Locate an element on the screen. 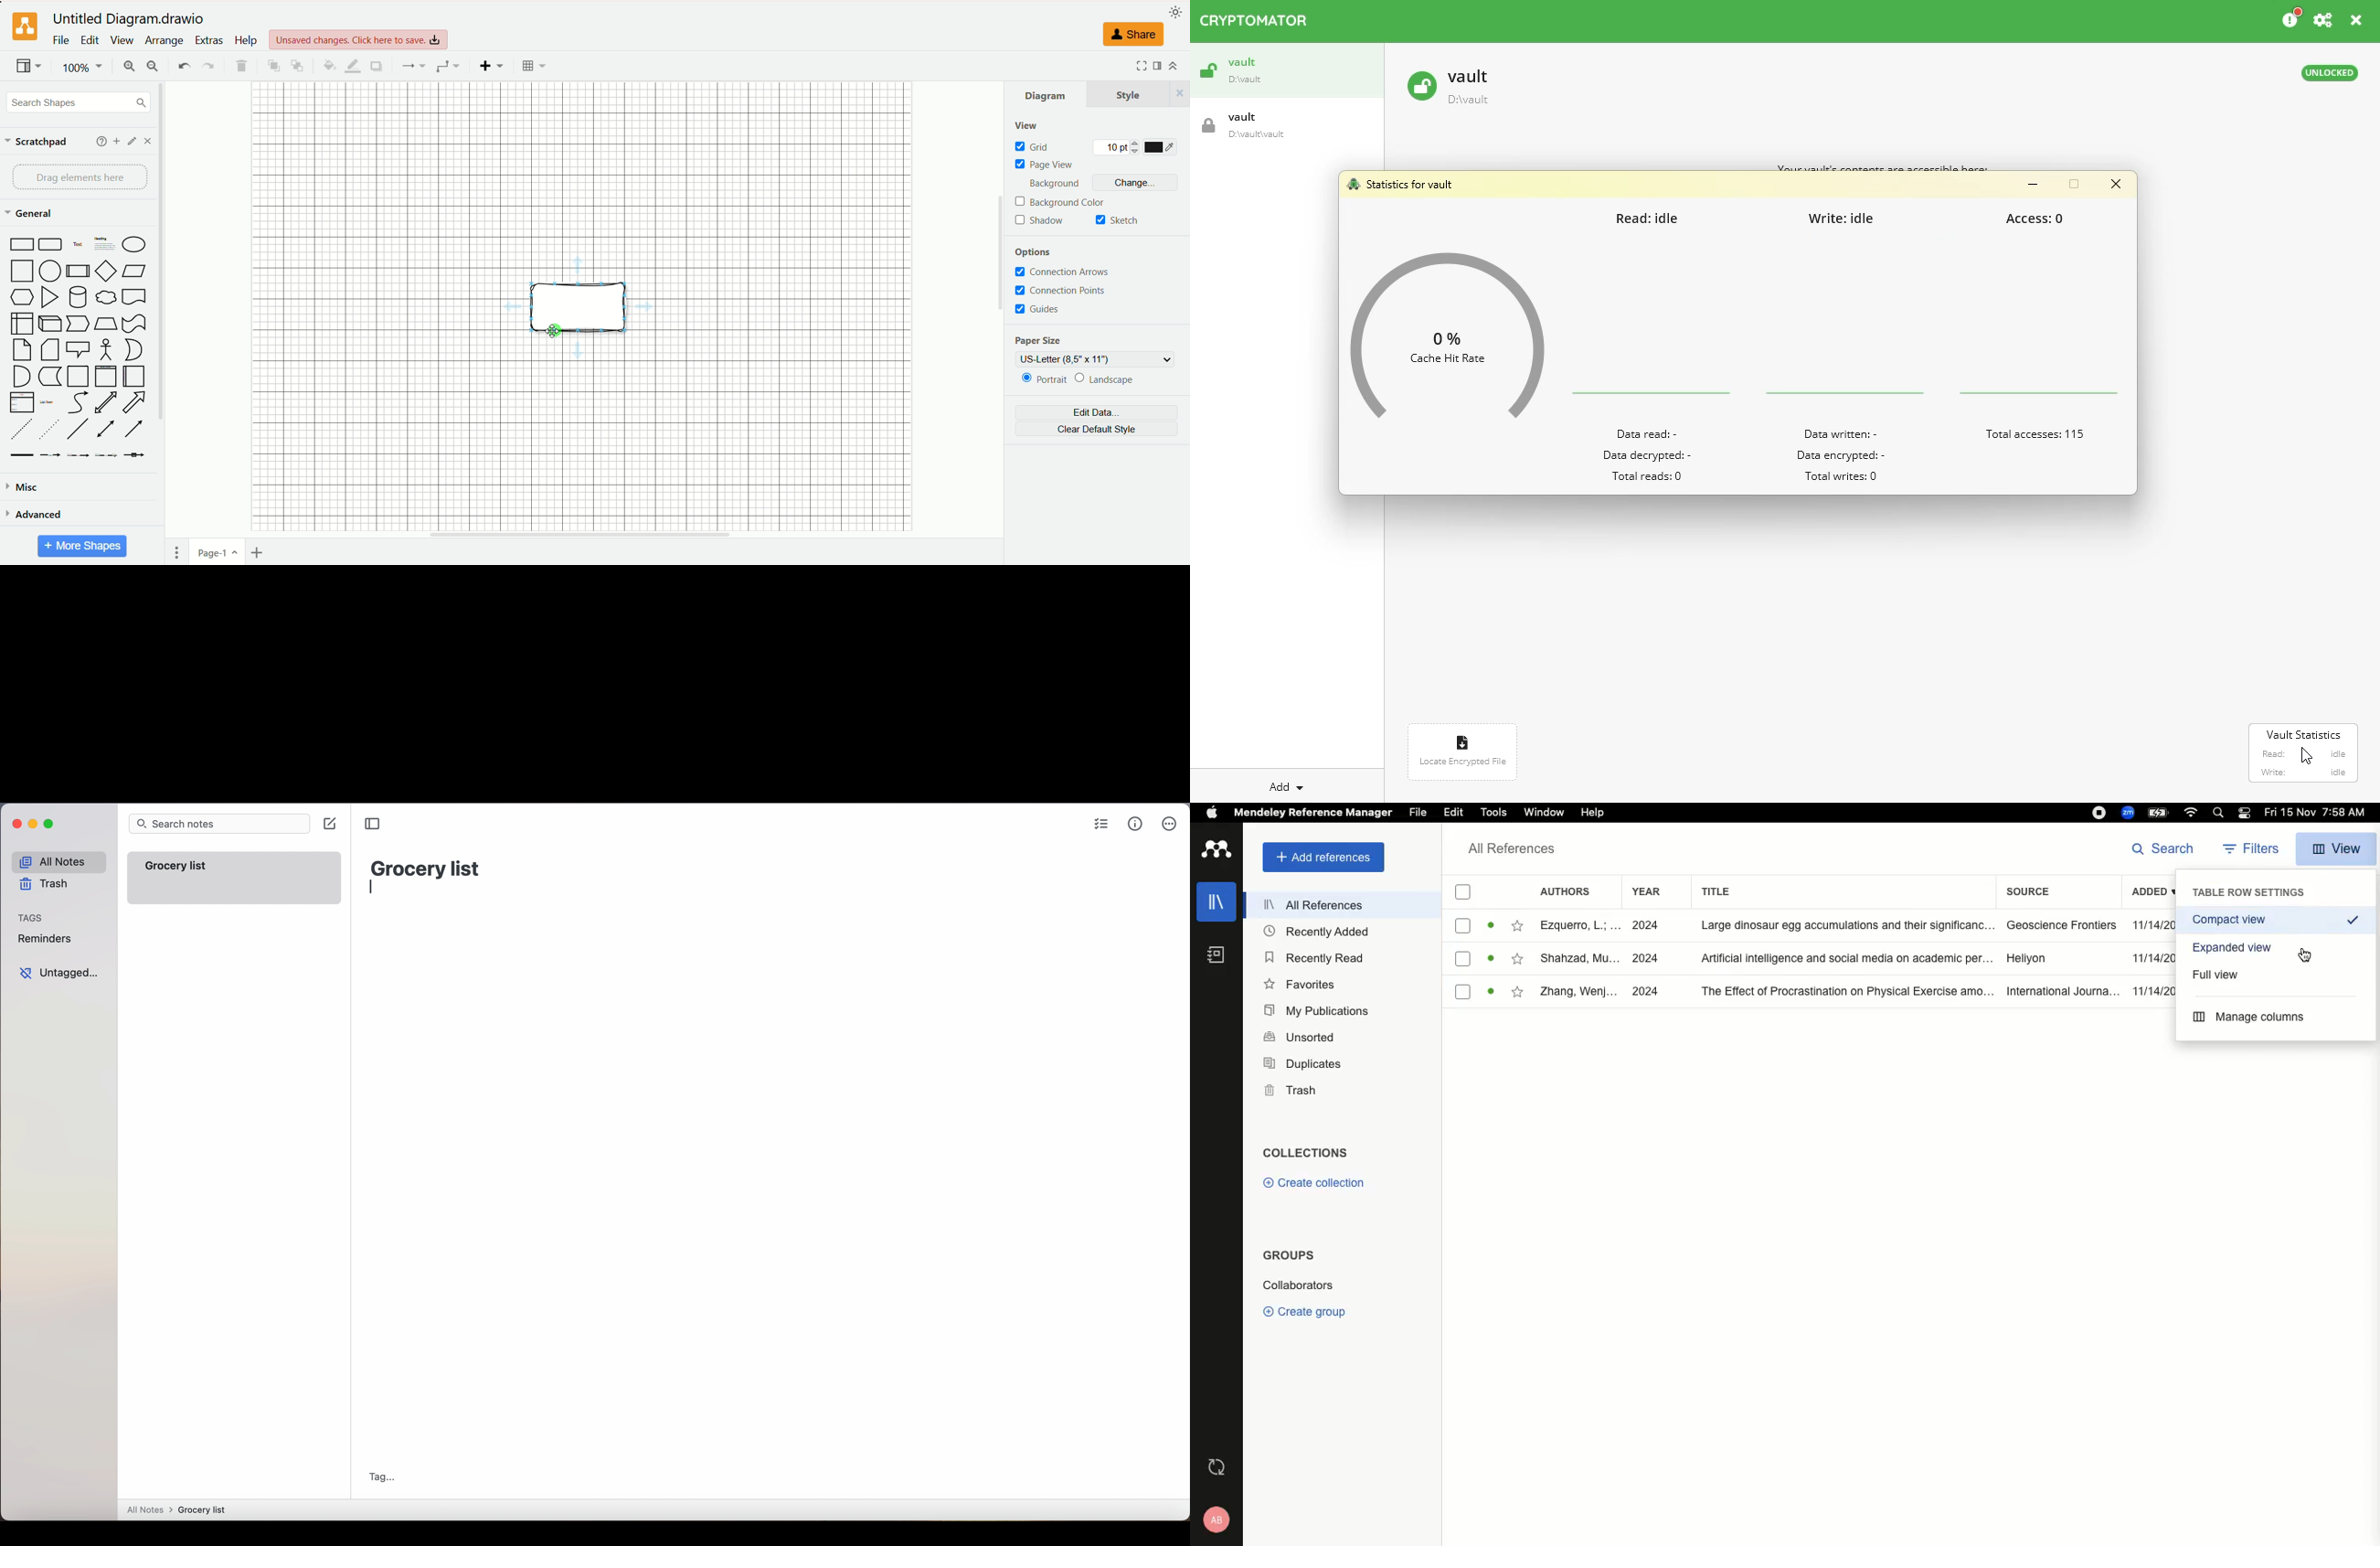 Image resolution: width=2380 pixels, height=1568 pixels. page view is located at coordinates (1049, 167).